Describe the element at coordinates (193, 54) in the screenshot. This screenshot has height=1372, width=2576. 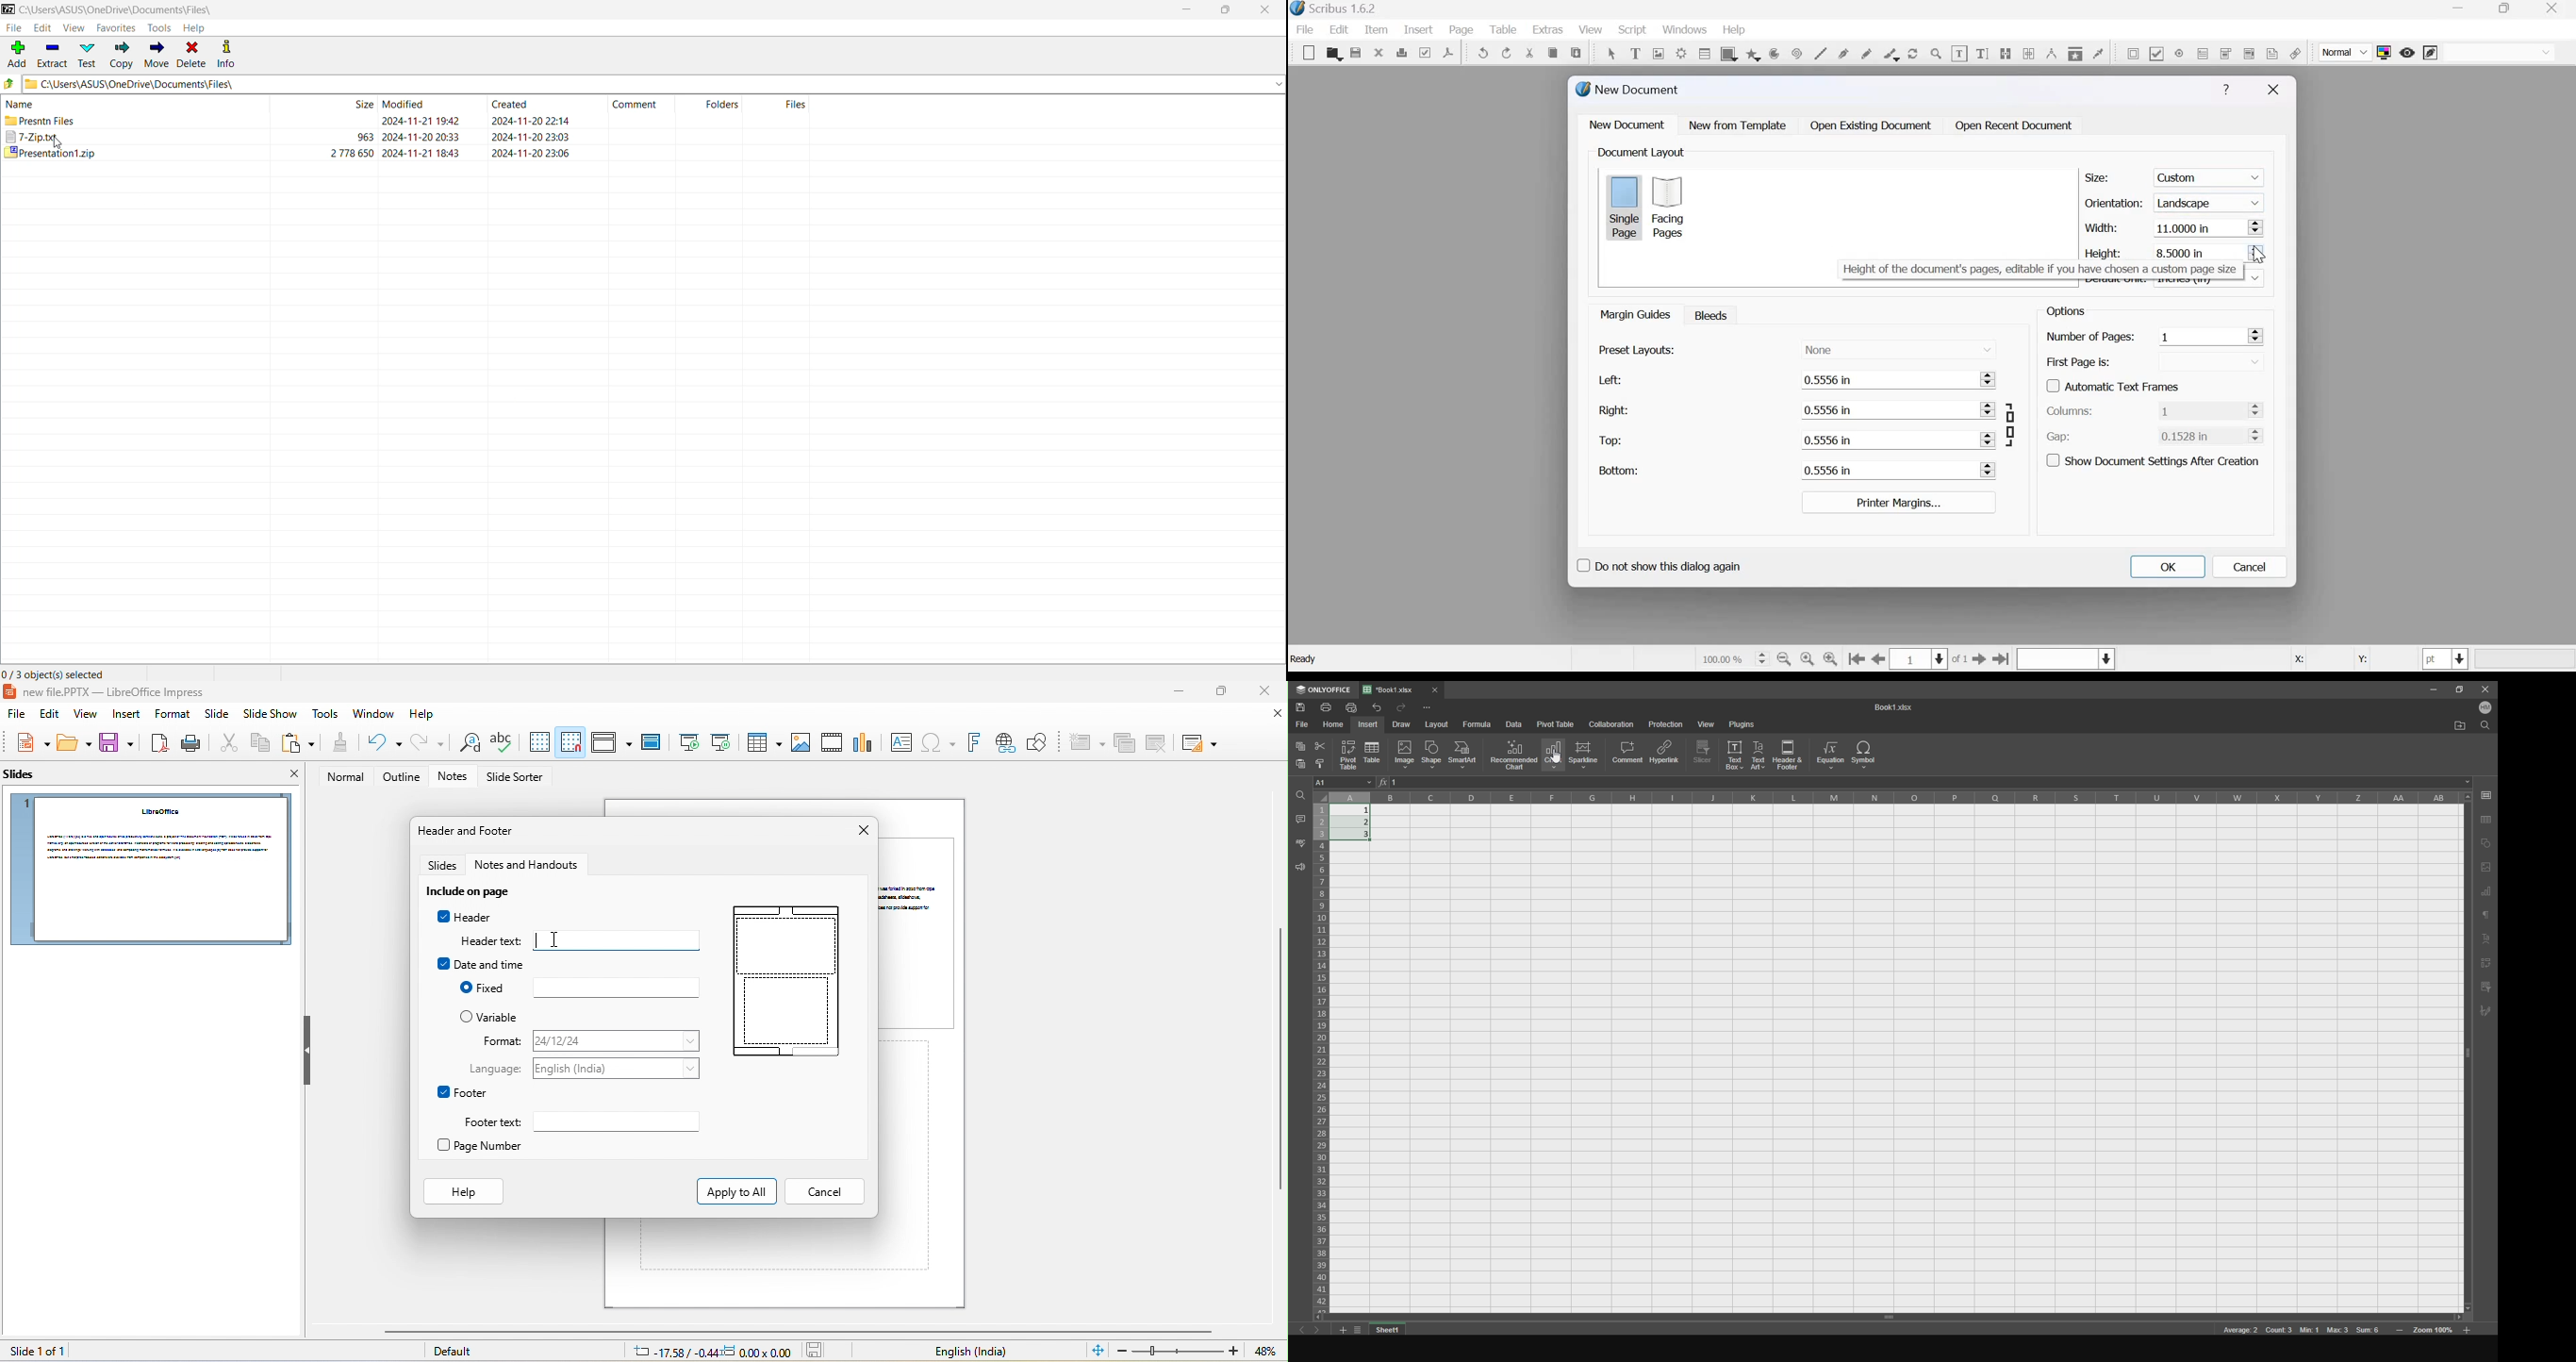
I see `Delete` at that location.